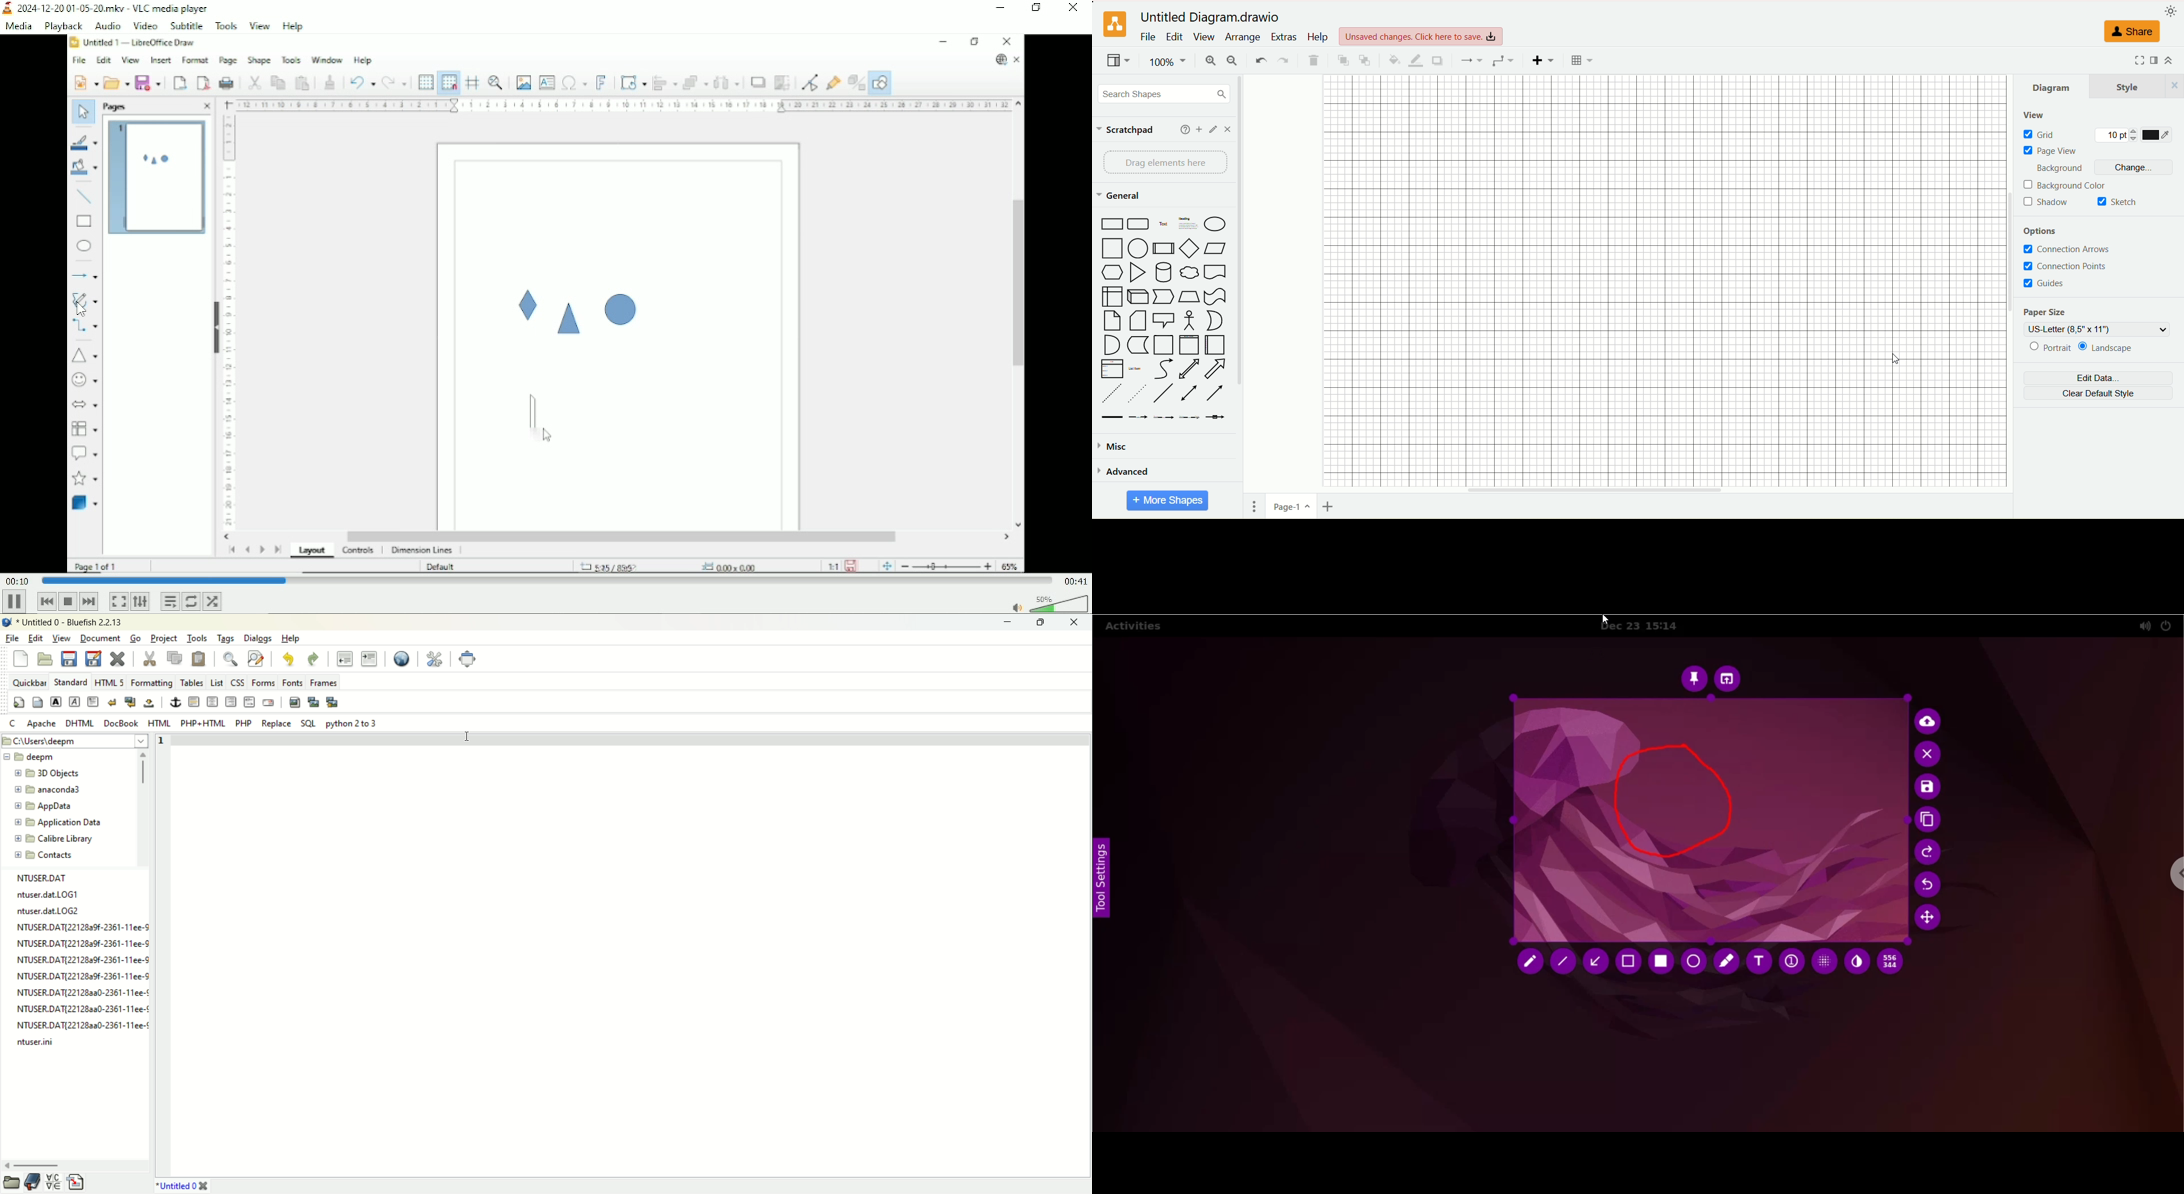 This screenshot has height=1204, width=2184. What do you see at coordinates (1438, 60) in the screenshot?
I see `shadow` at bounding box center [1438, 60].